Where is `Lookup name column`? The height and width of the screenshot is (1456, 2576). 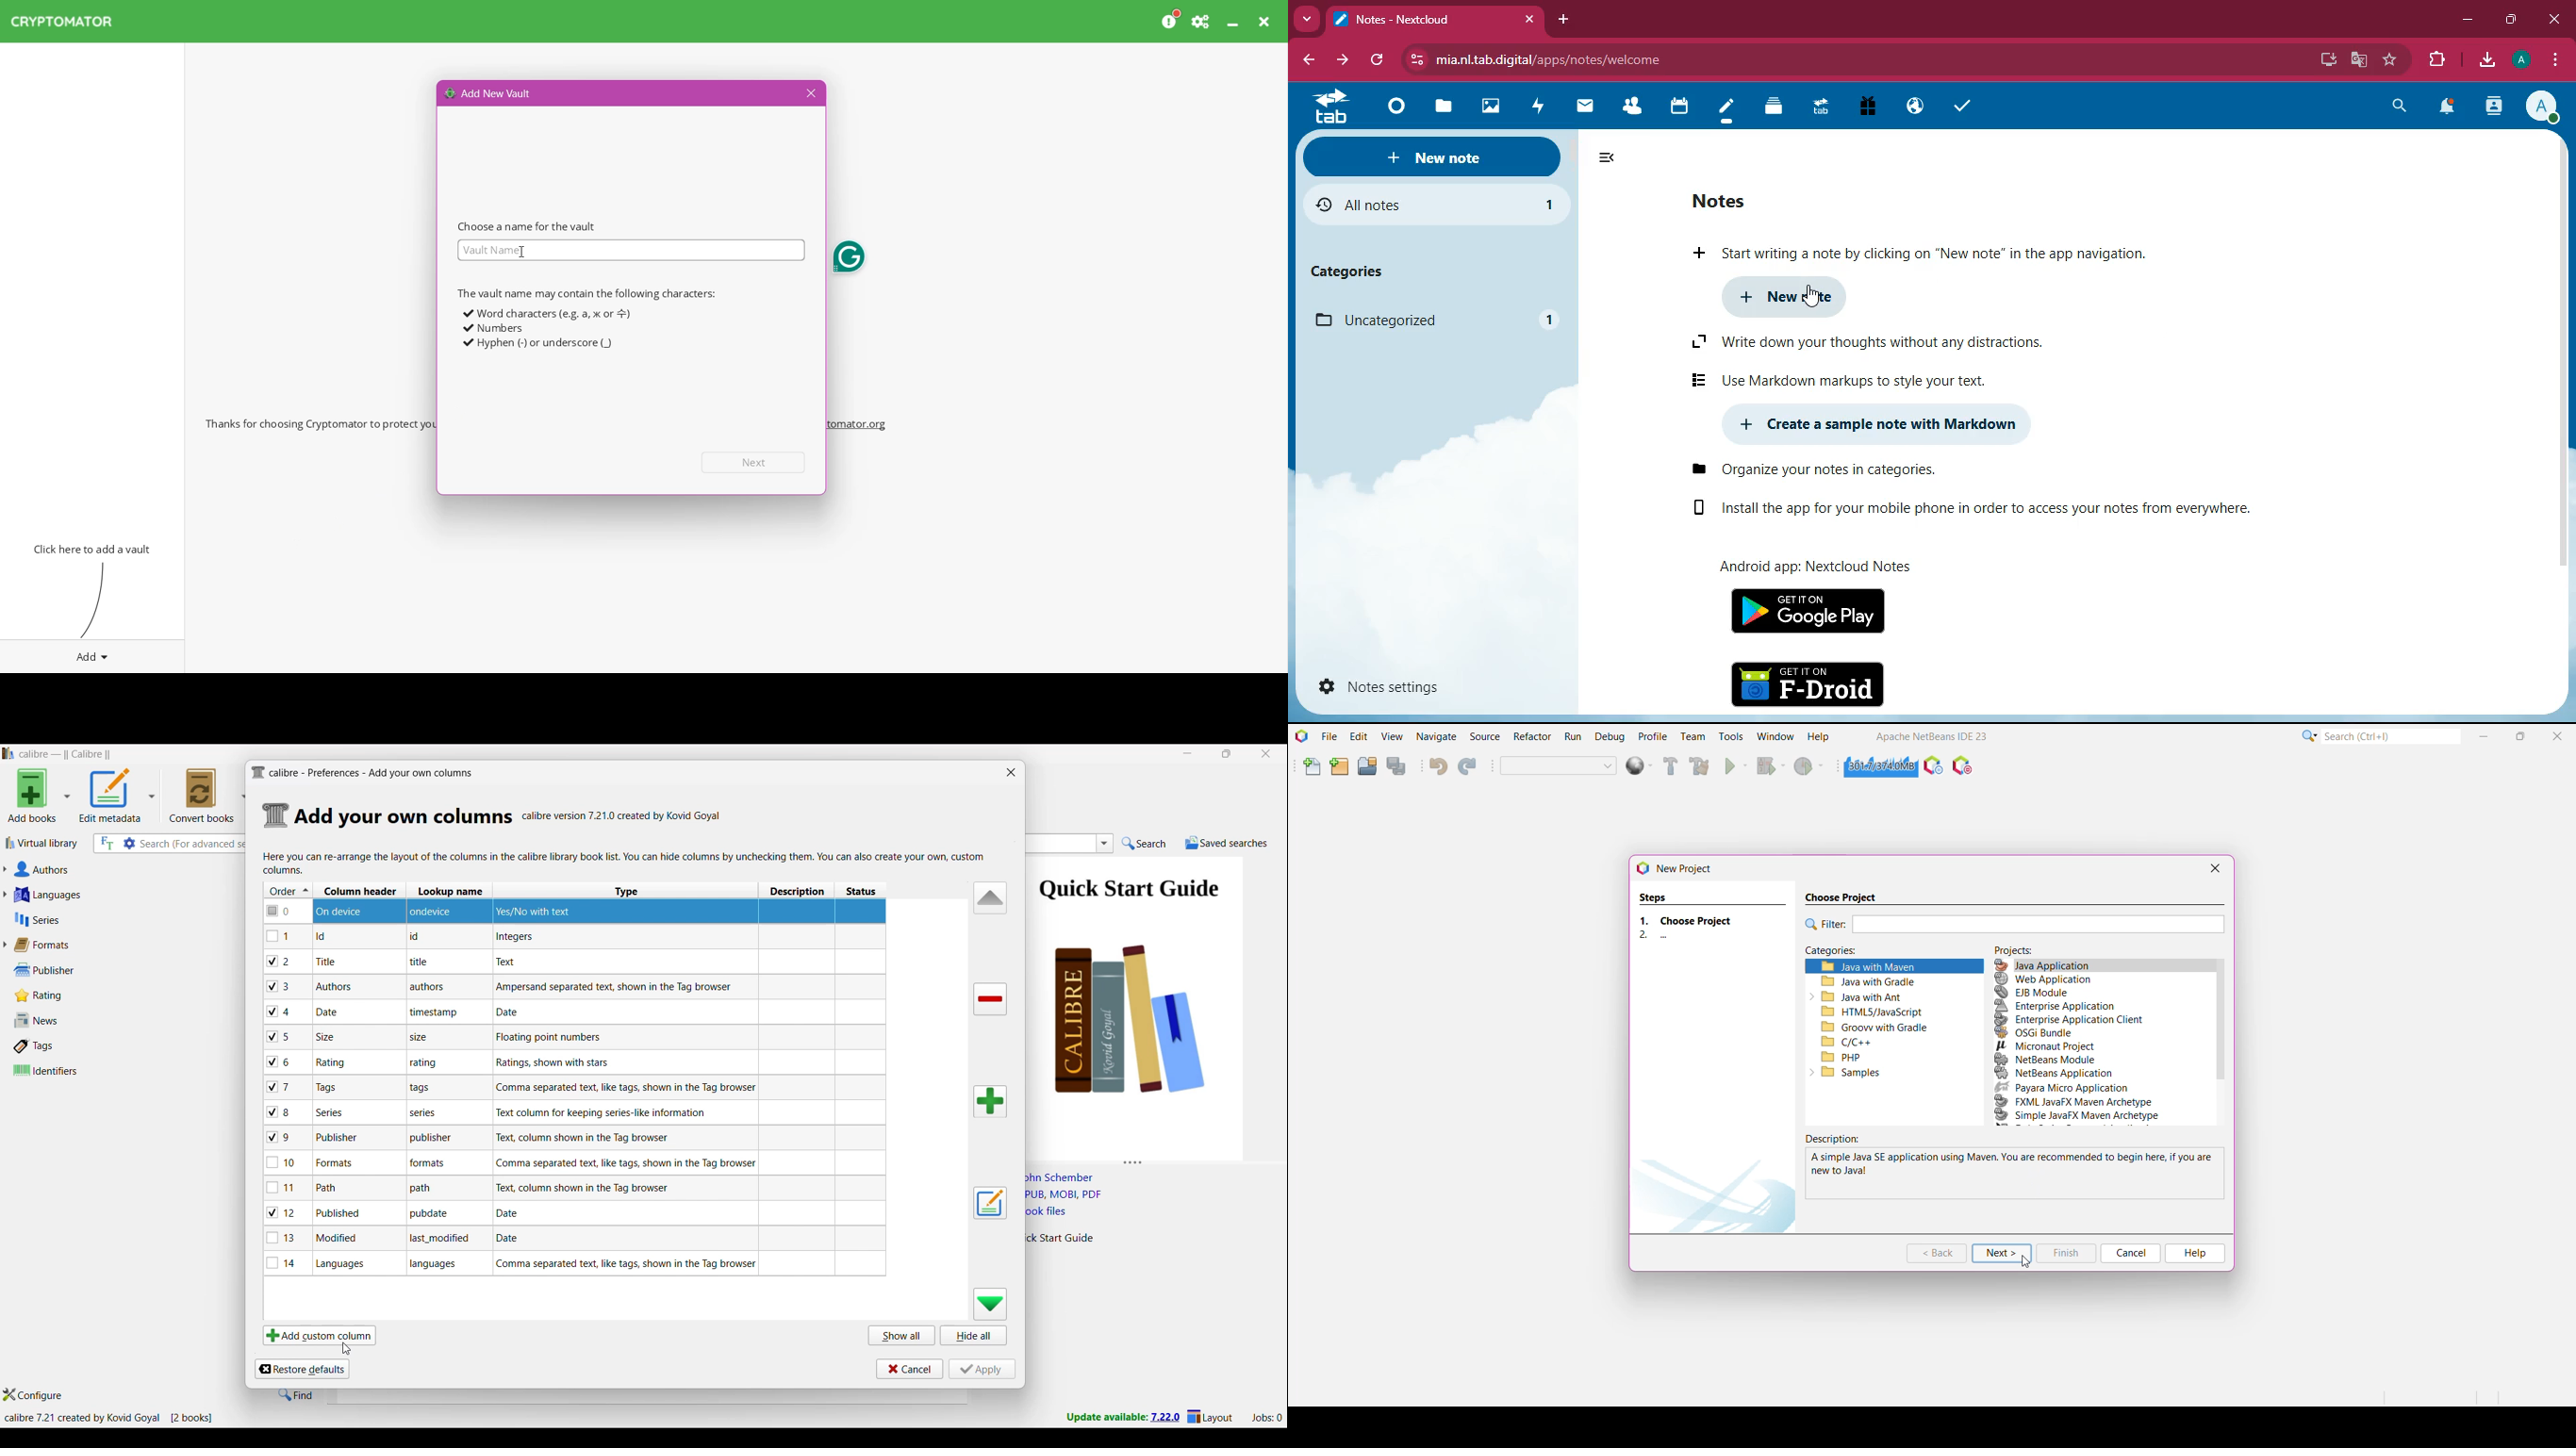
Lookup name column is located at coordinates (449, 890).